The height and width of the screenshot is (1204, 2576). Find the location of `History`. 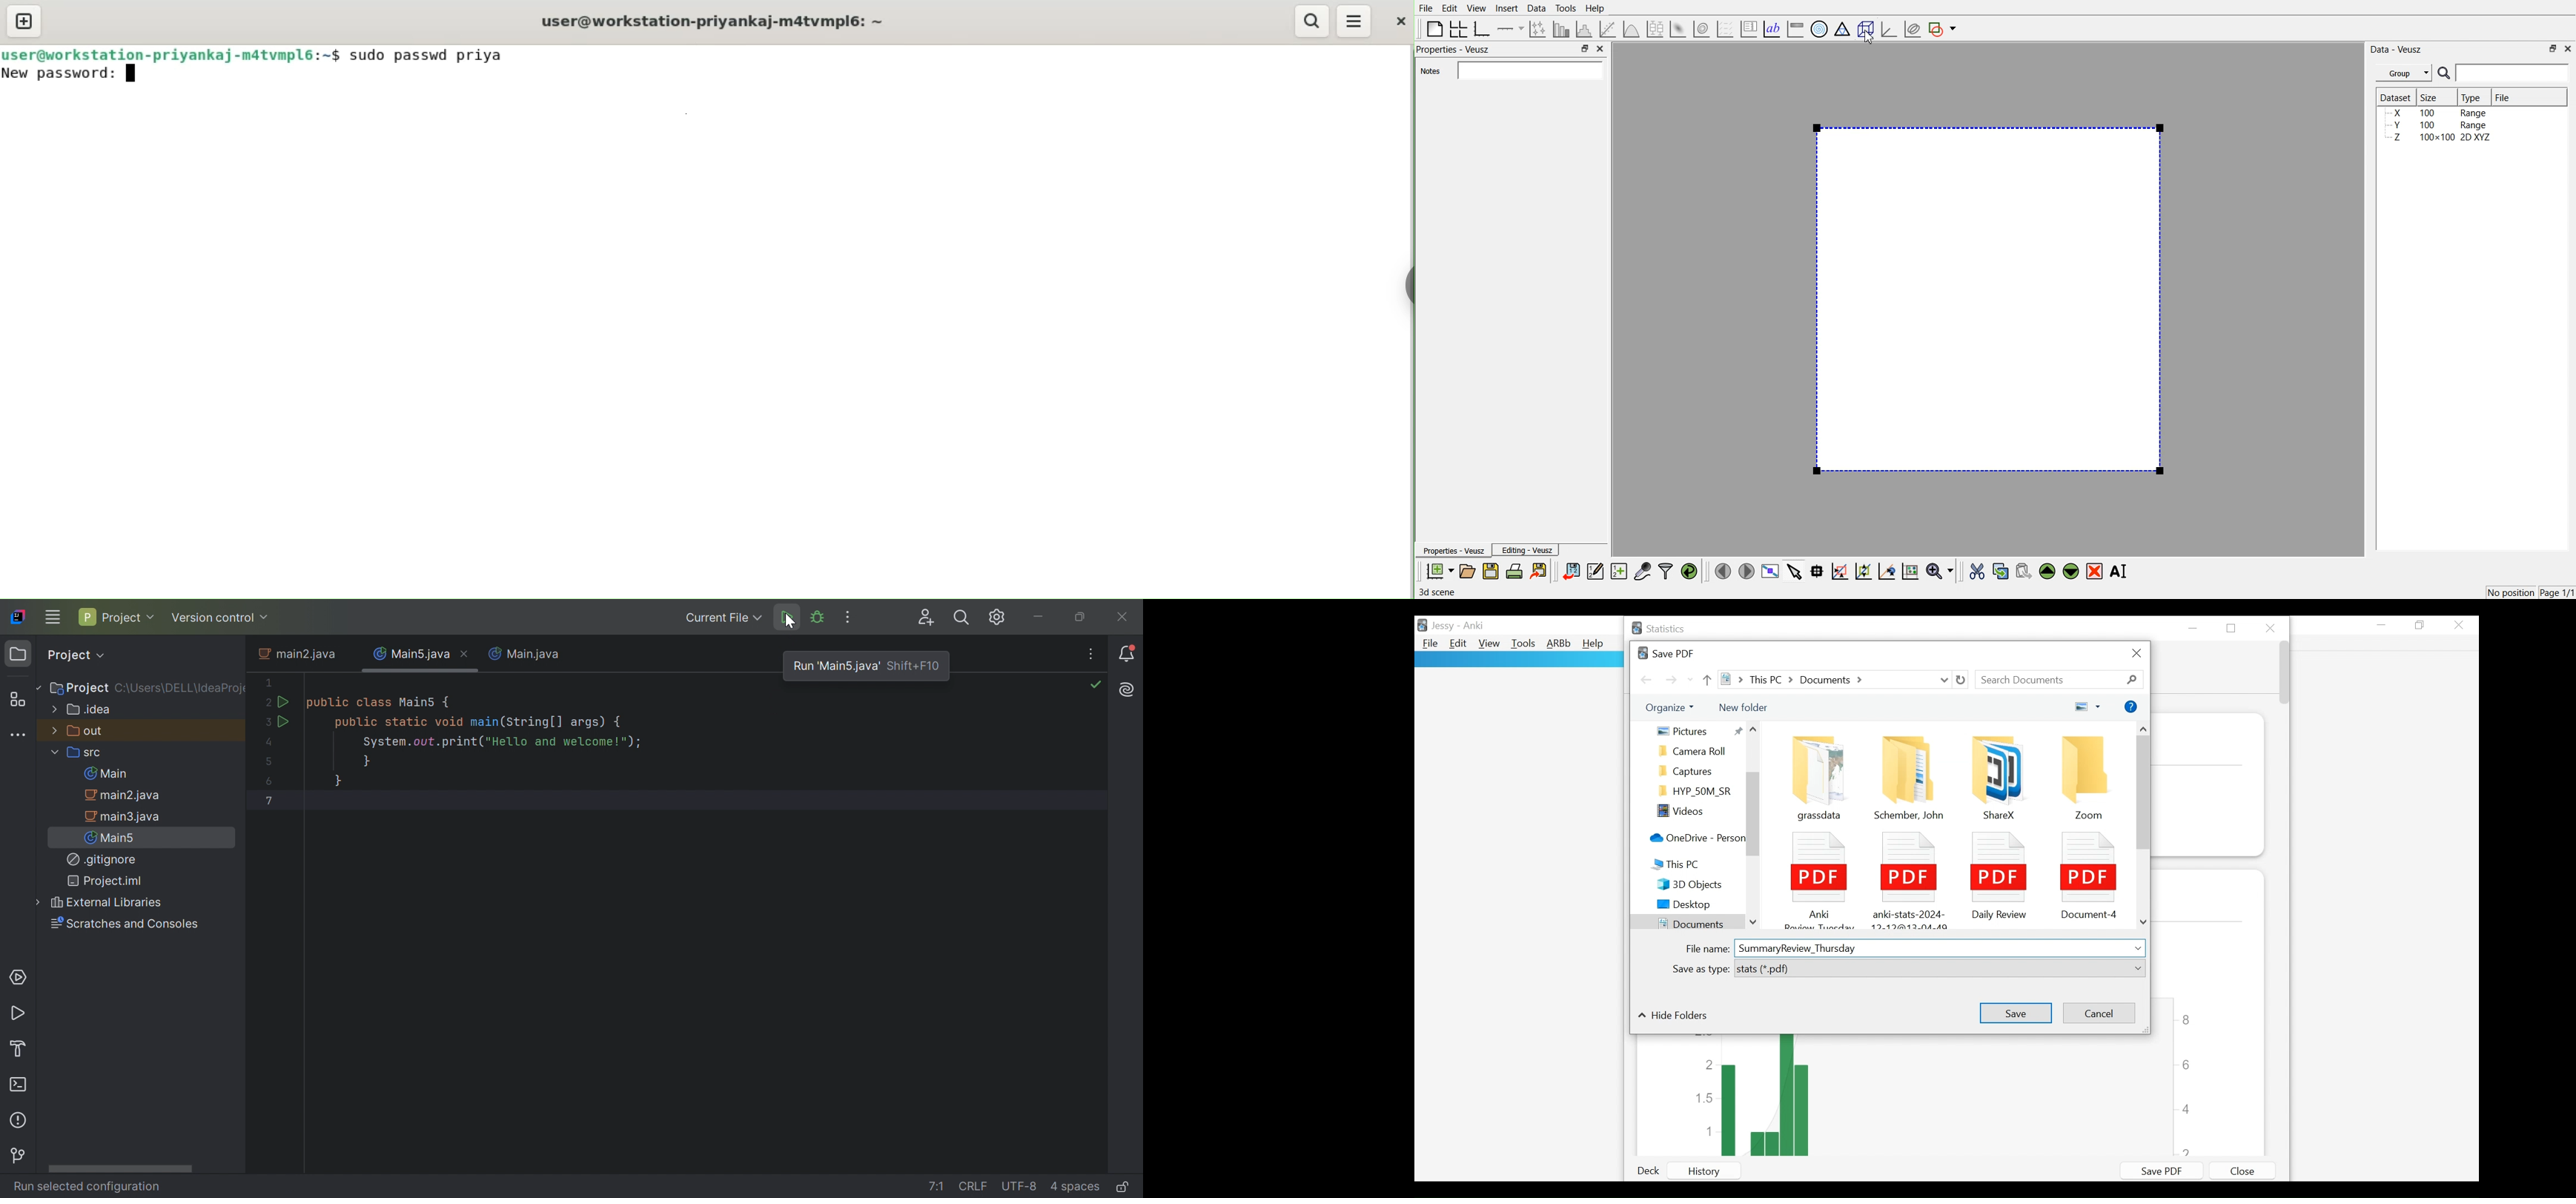

History is located at coordinates (1715, 1171).